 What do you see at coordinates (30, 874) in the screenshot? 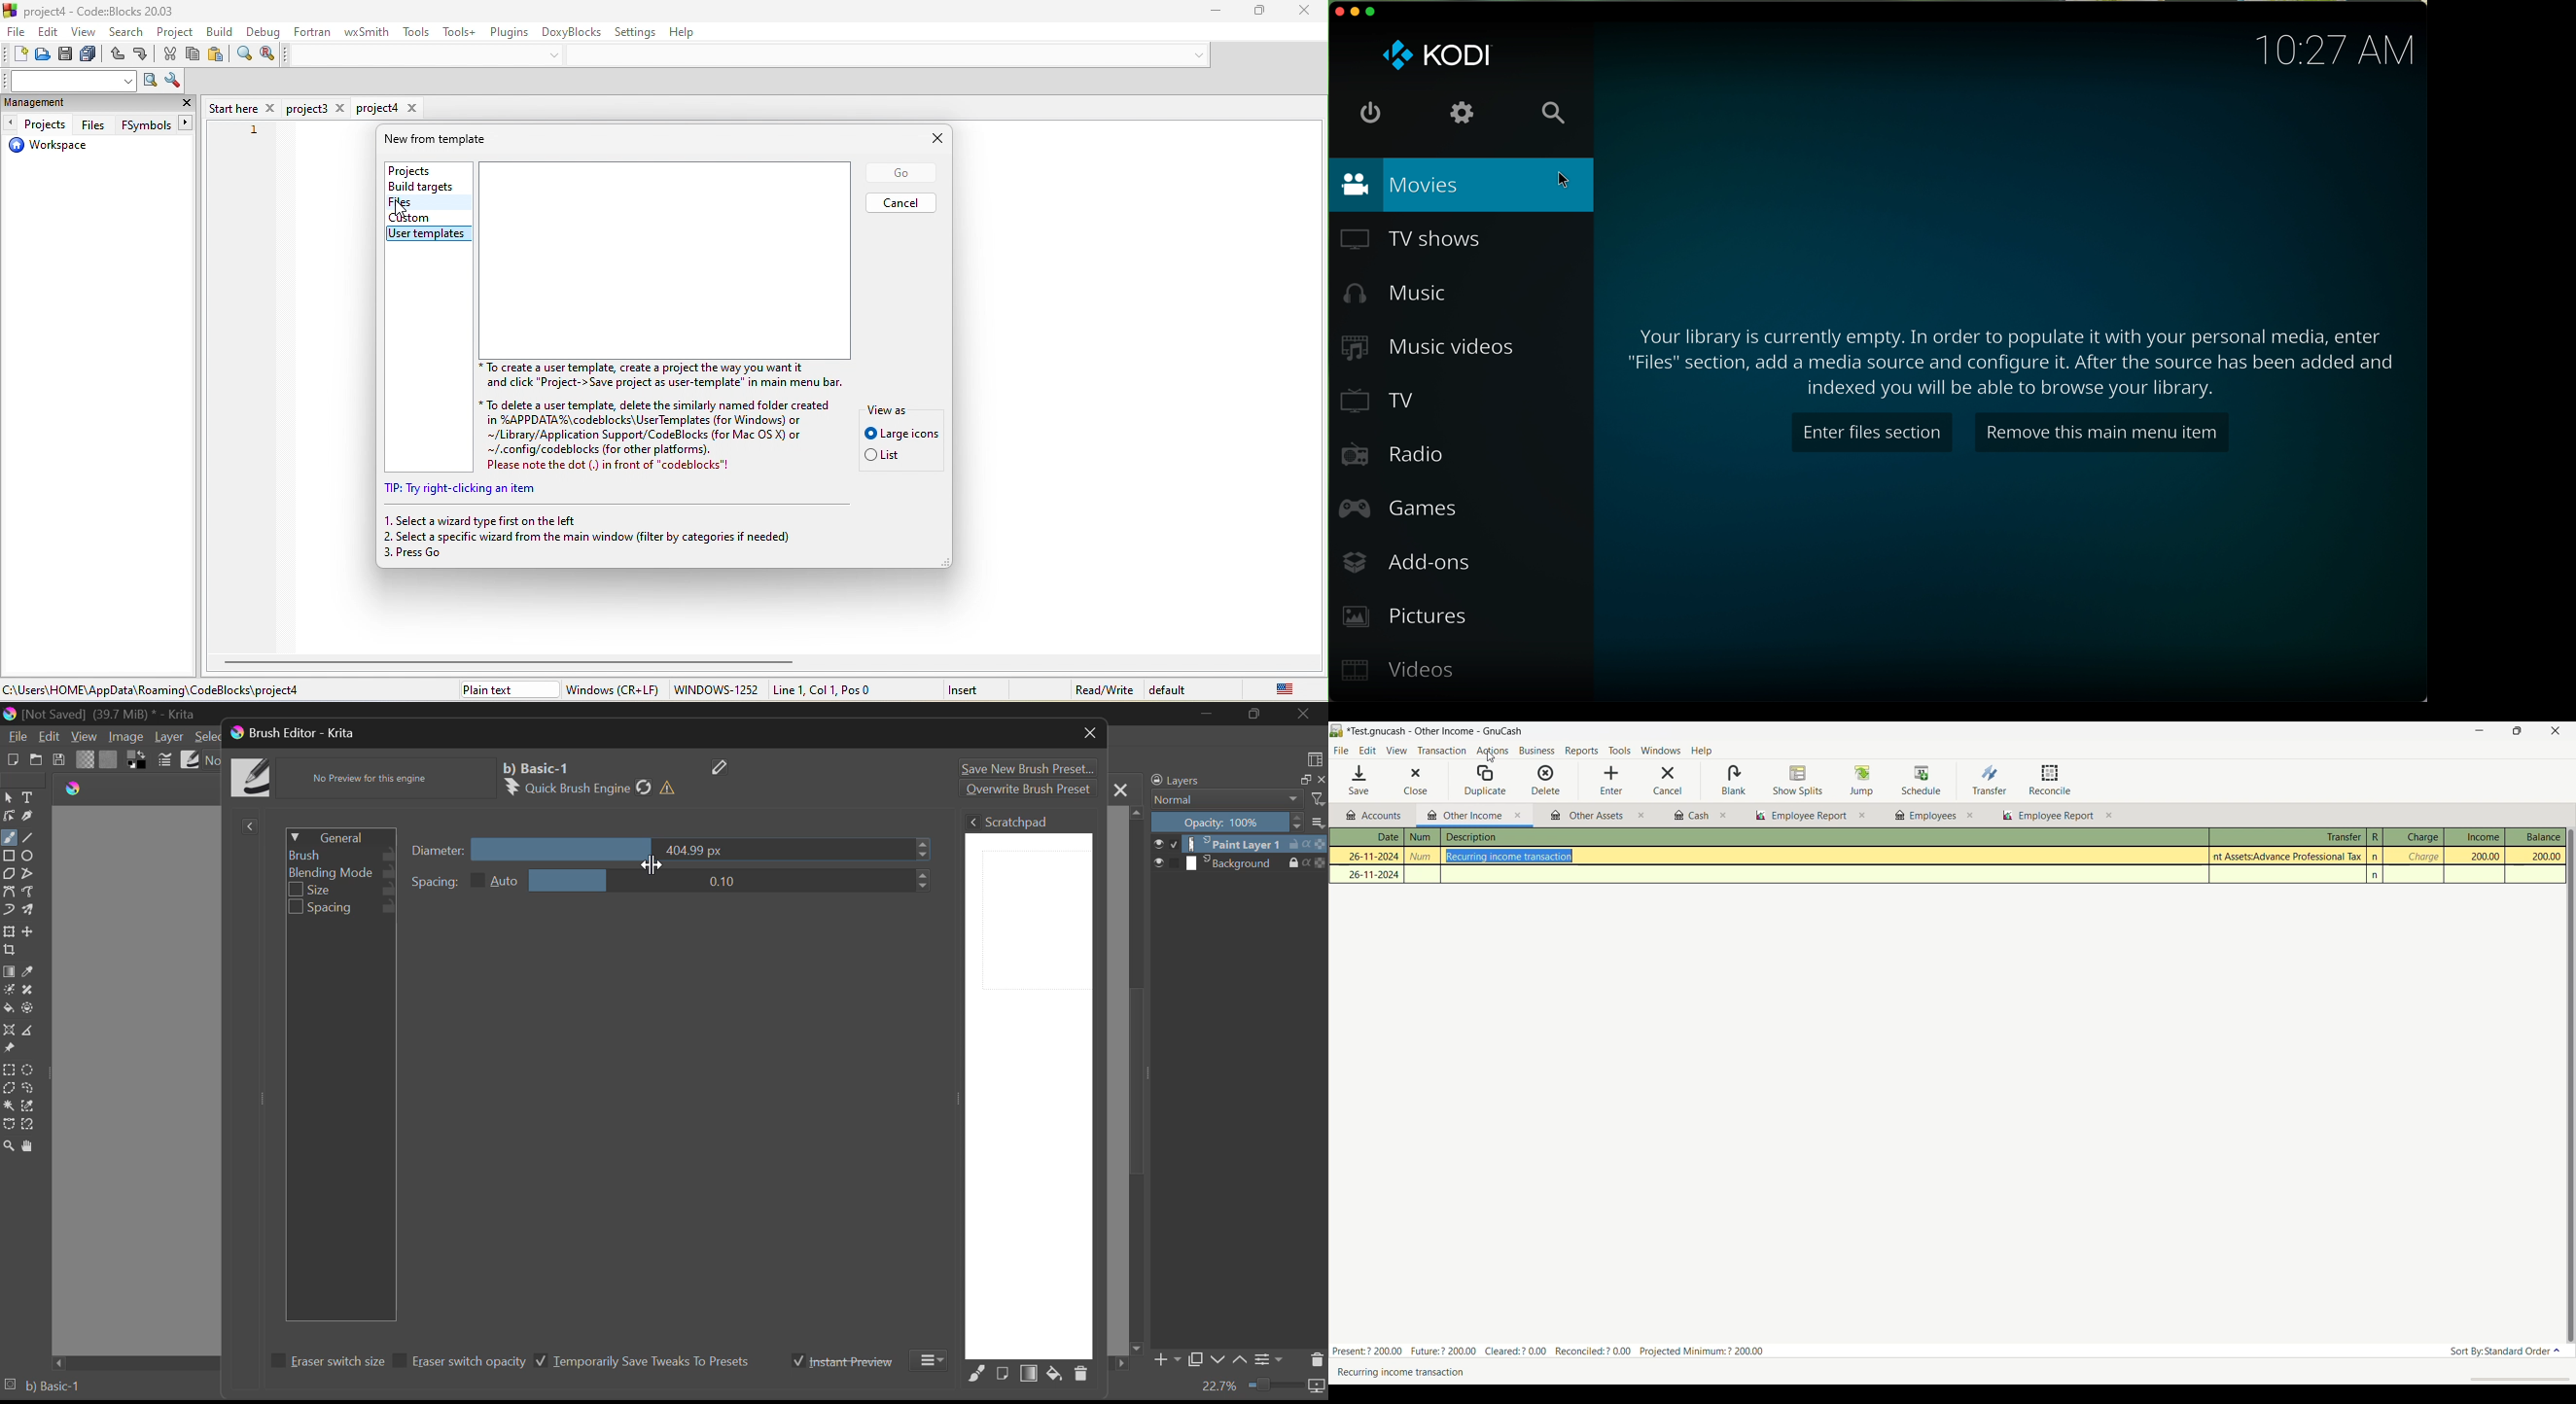
I see `Polyline` at bounding box center [30, 874].